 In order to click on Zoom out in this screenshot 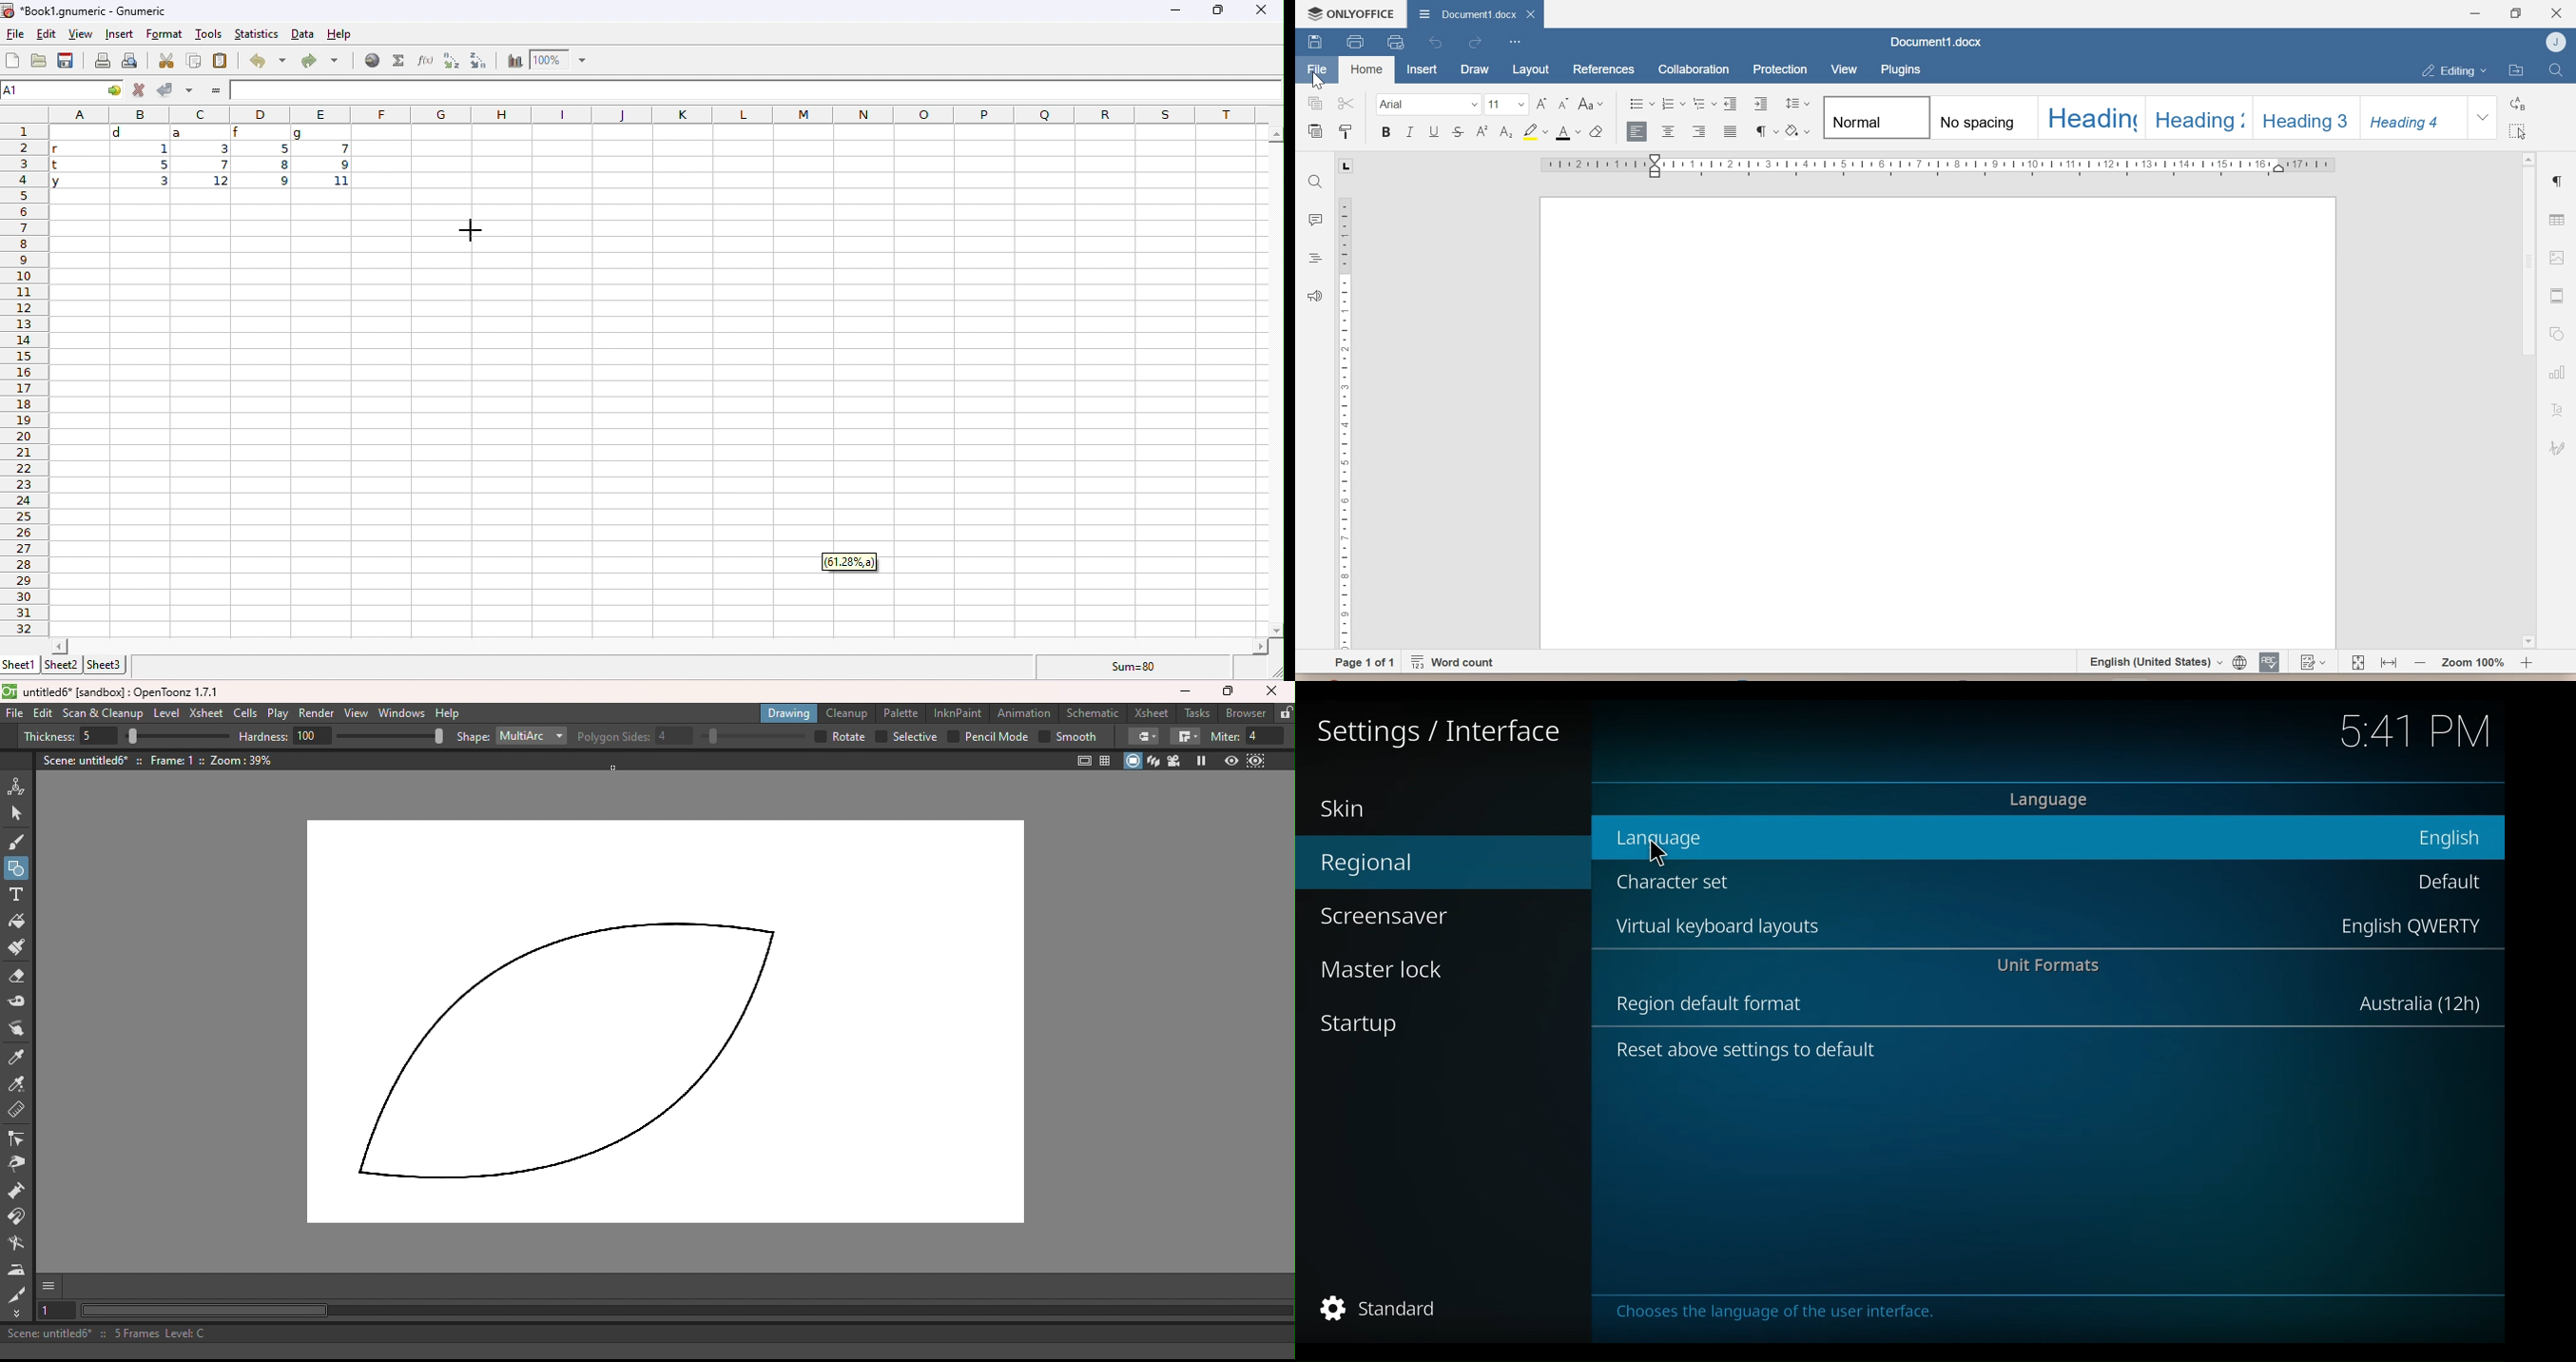, I will do `click(2421, 661)`.